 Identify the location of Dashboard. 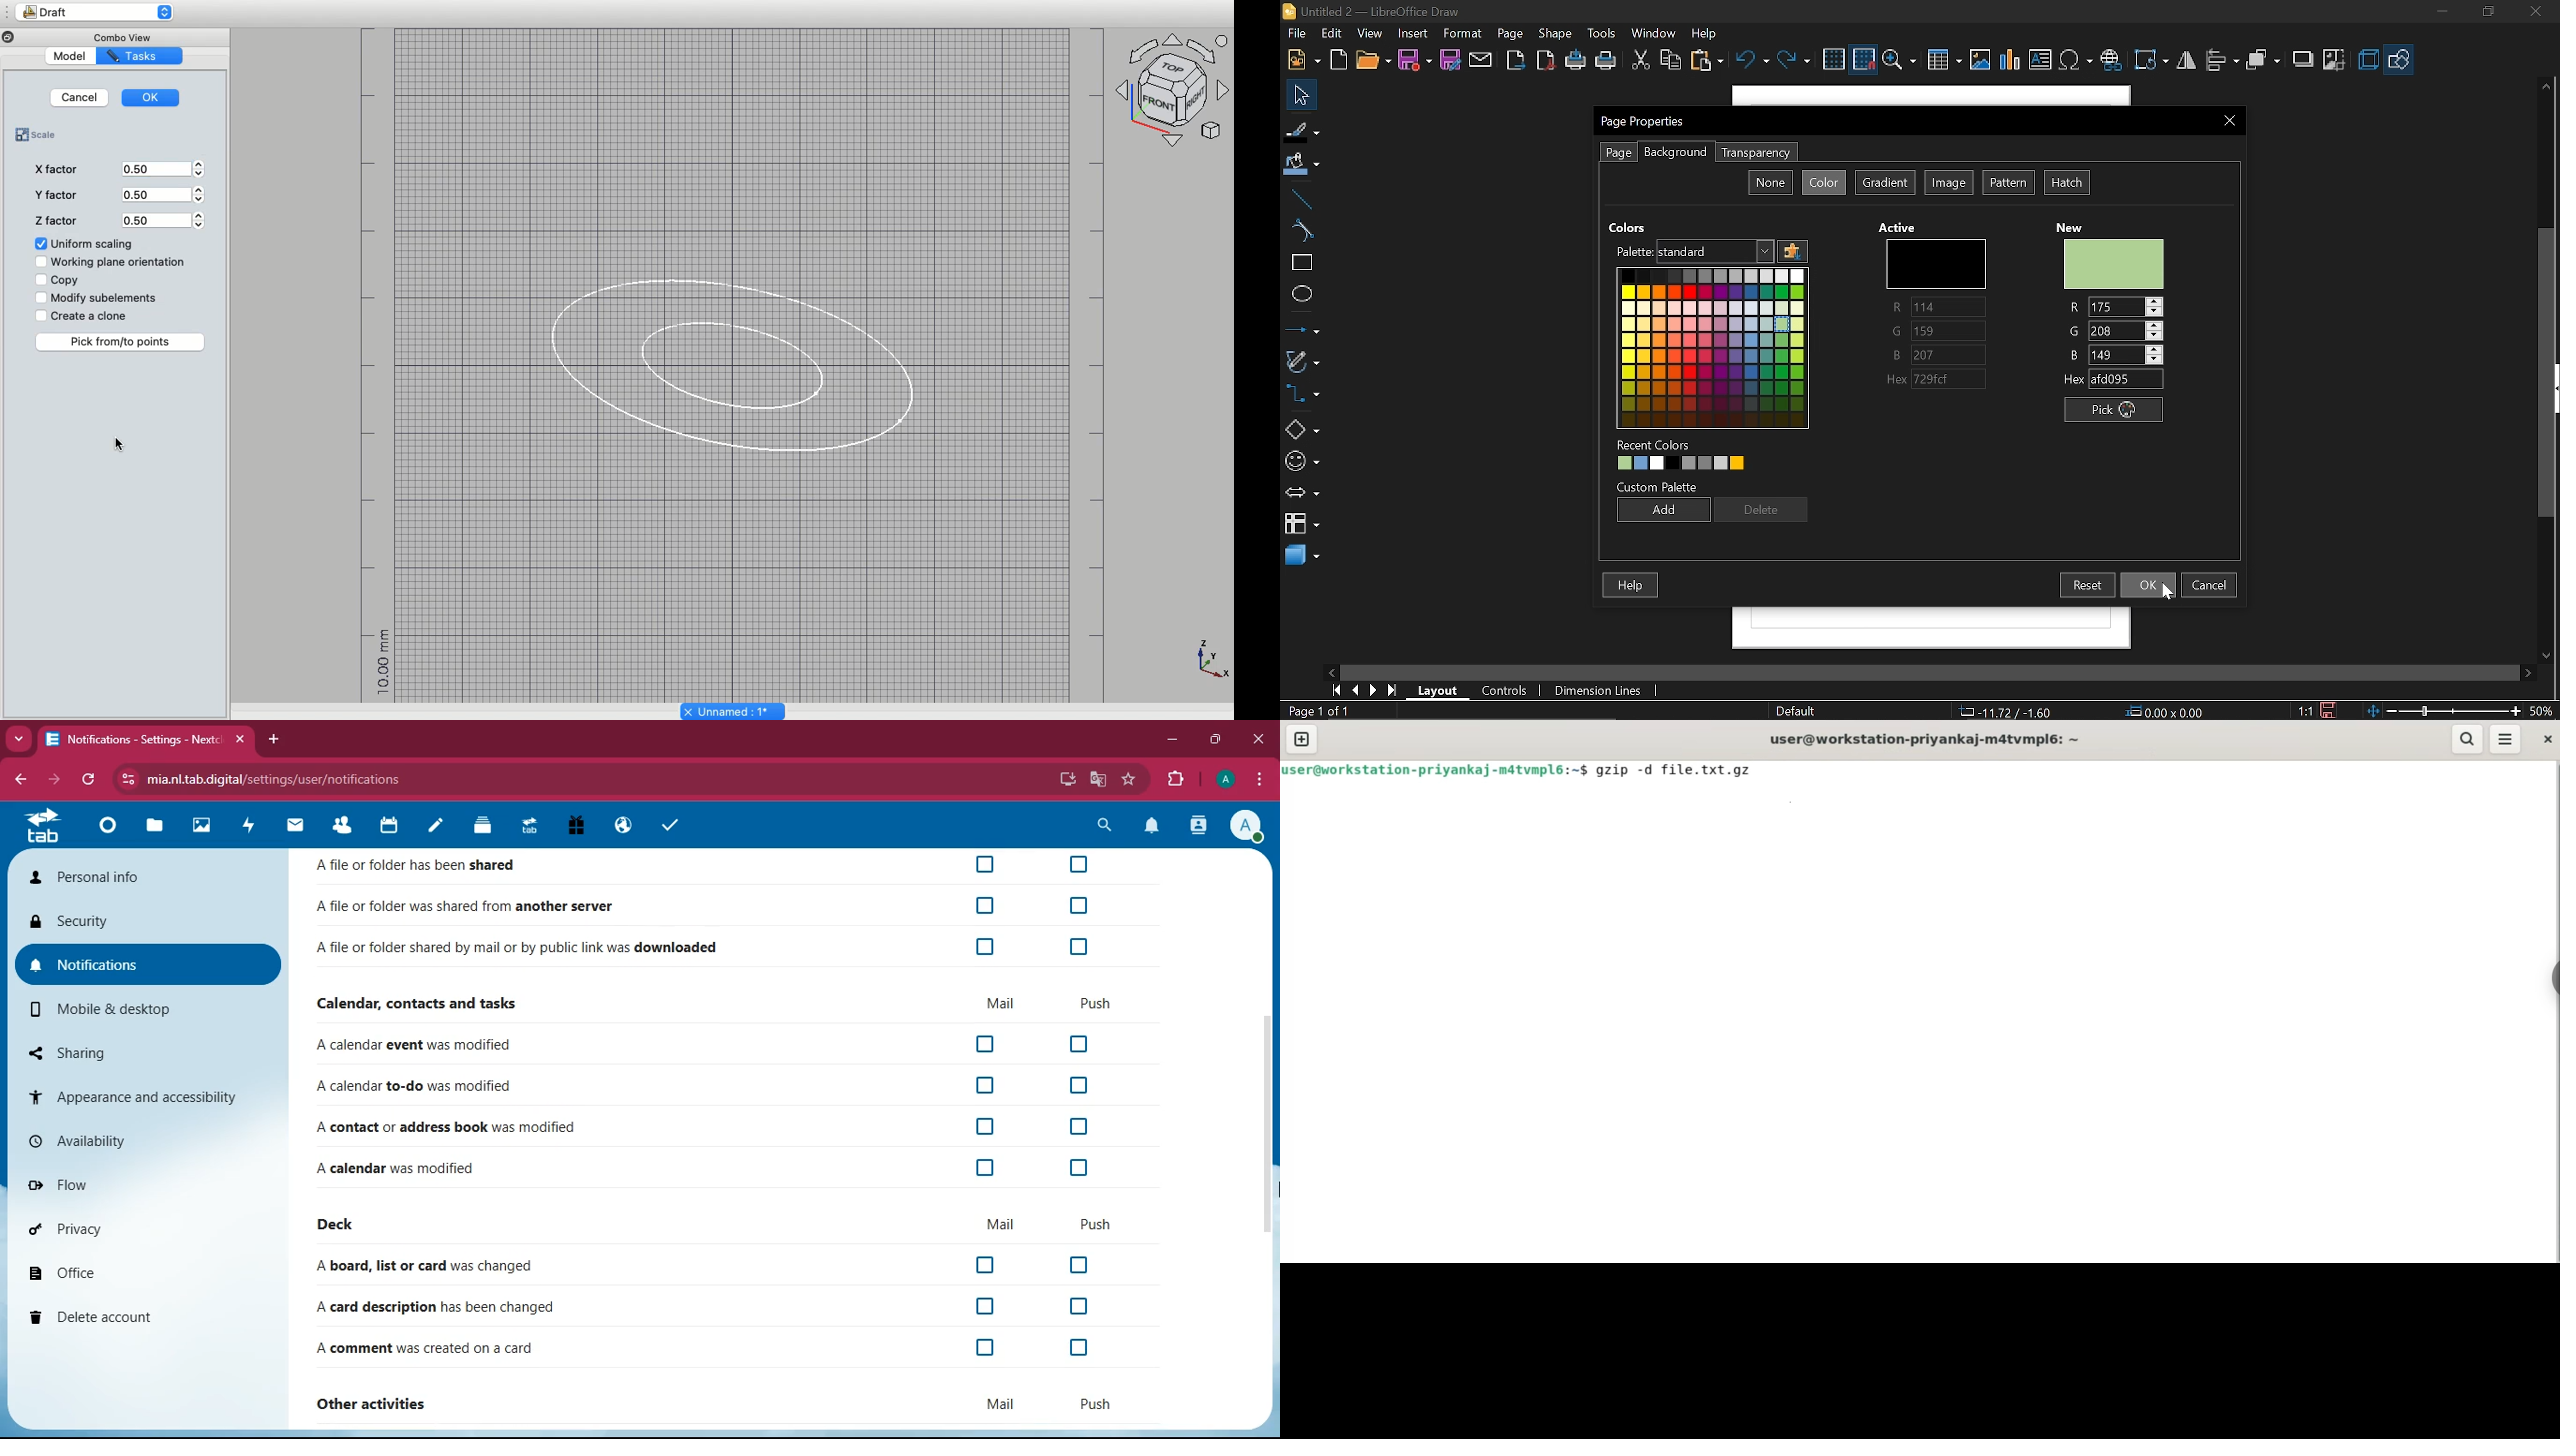
(108, 829).